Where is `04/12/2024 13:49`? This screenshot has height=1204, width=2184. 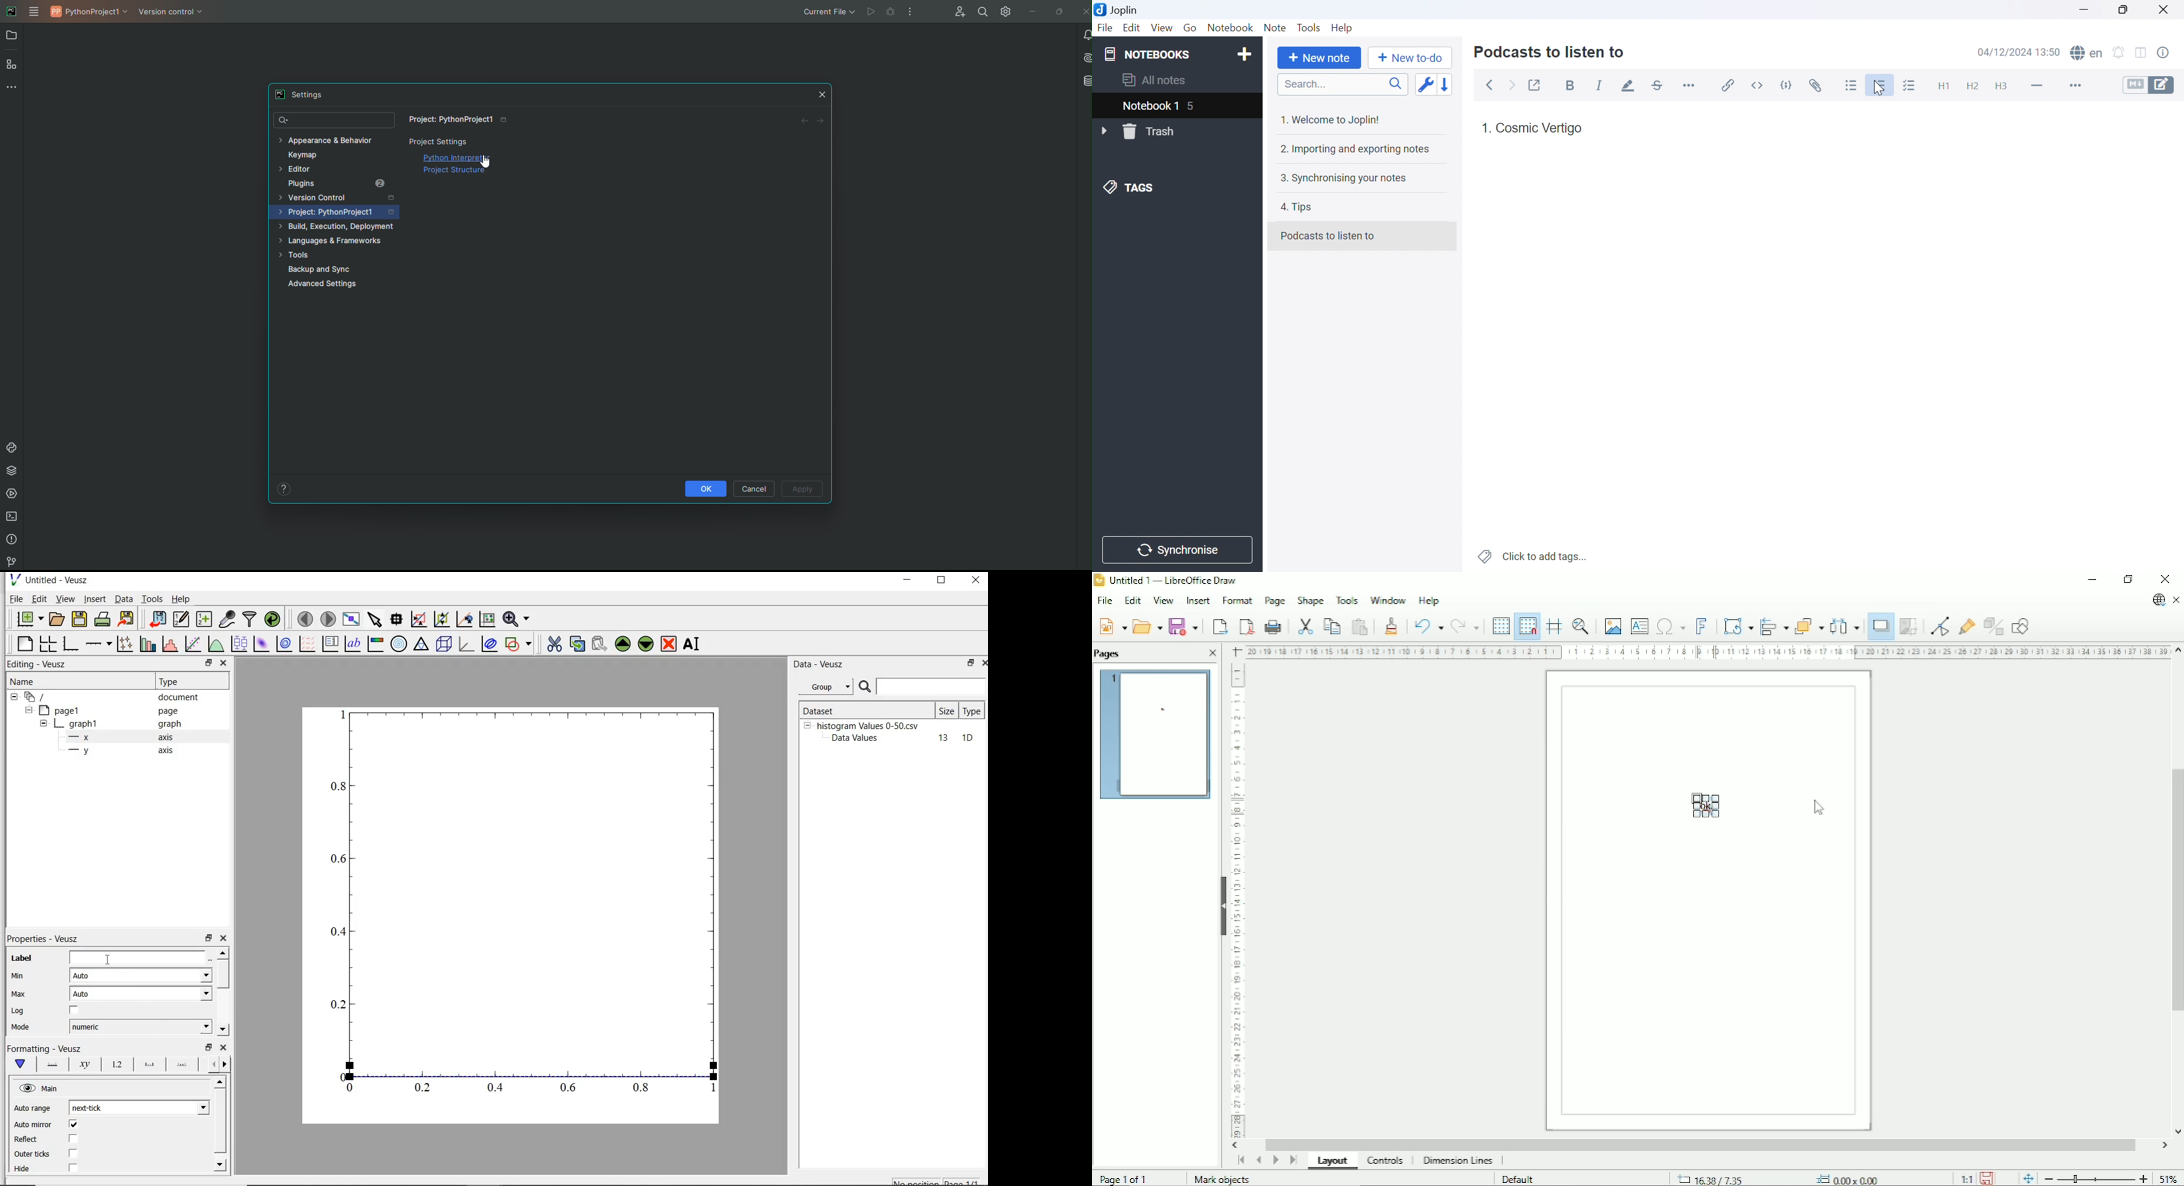
04/12/2024 13:49 is located at coordinates (2019, 52).